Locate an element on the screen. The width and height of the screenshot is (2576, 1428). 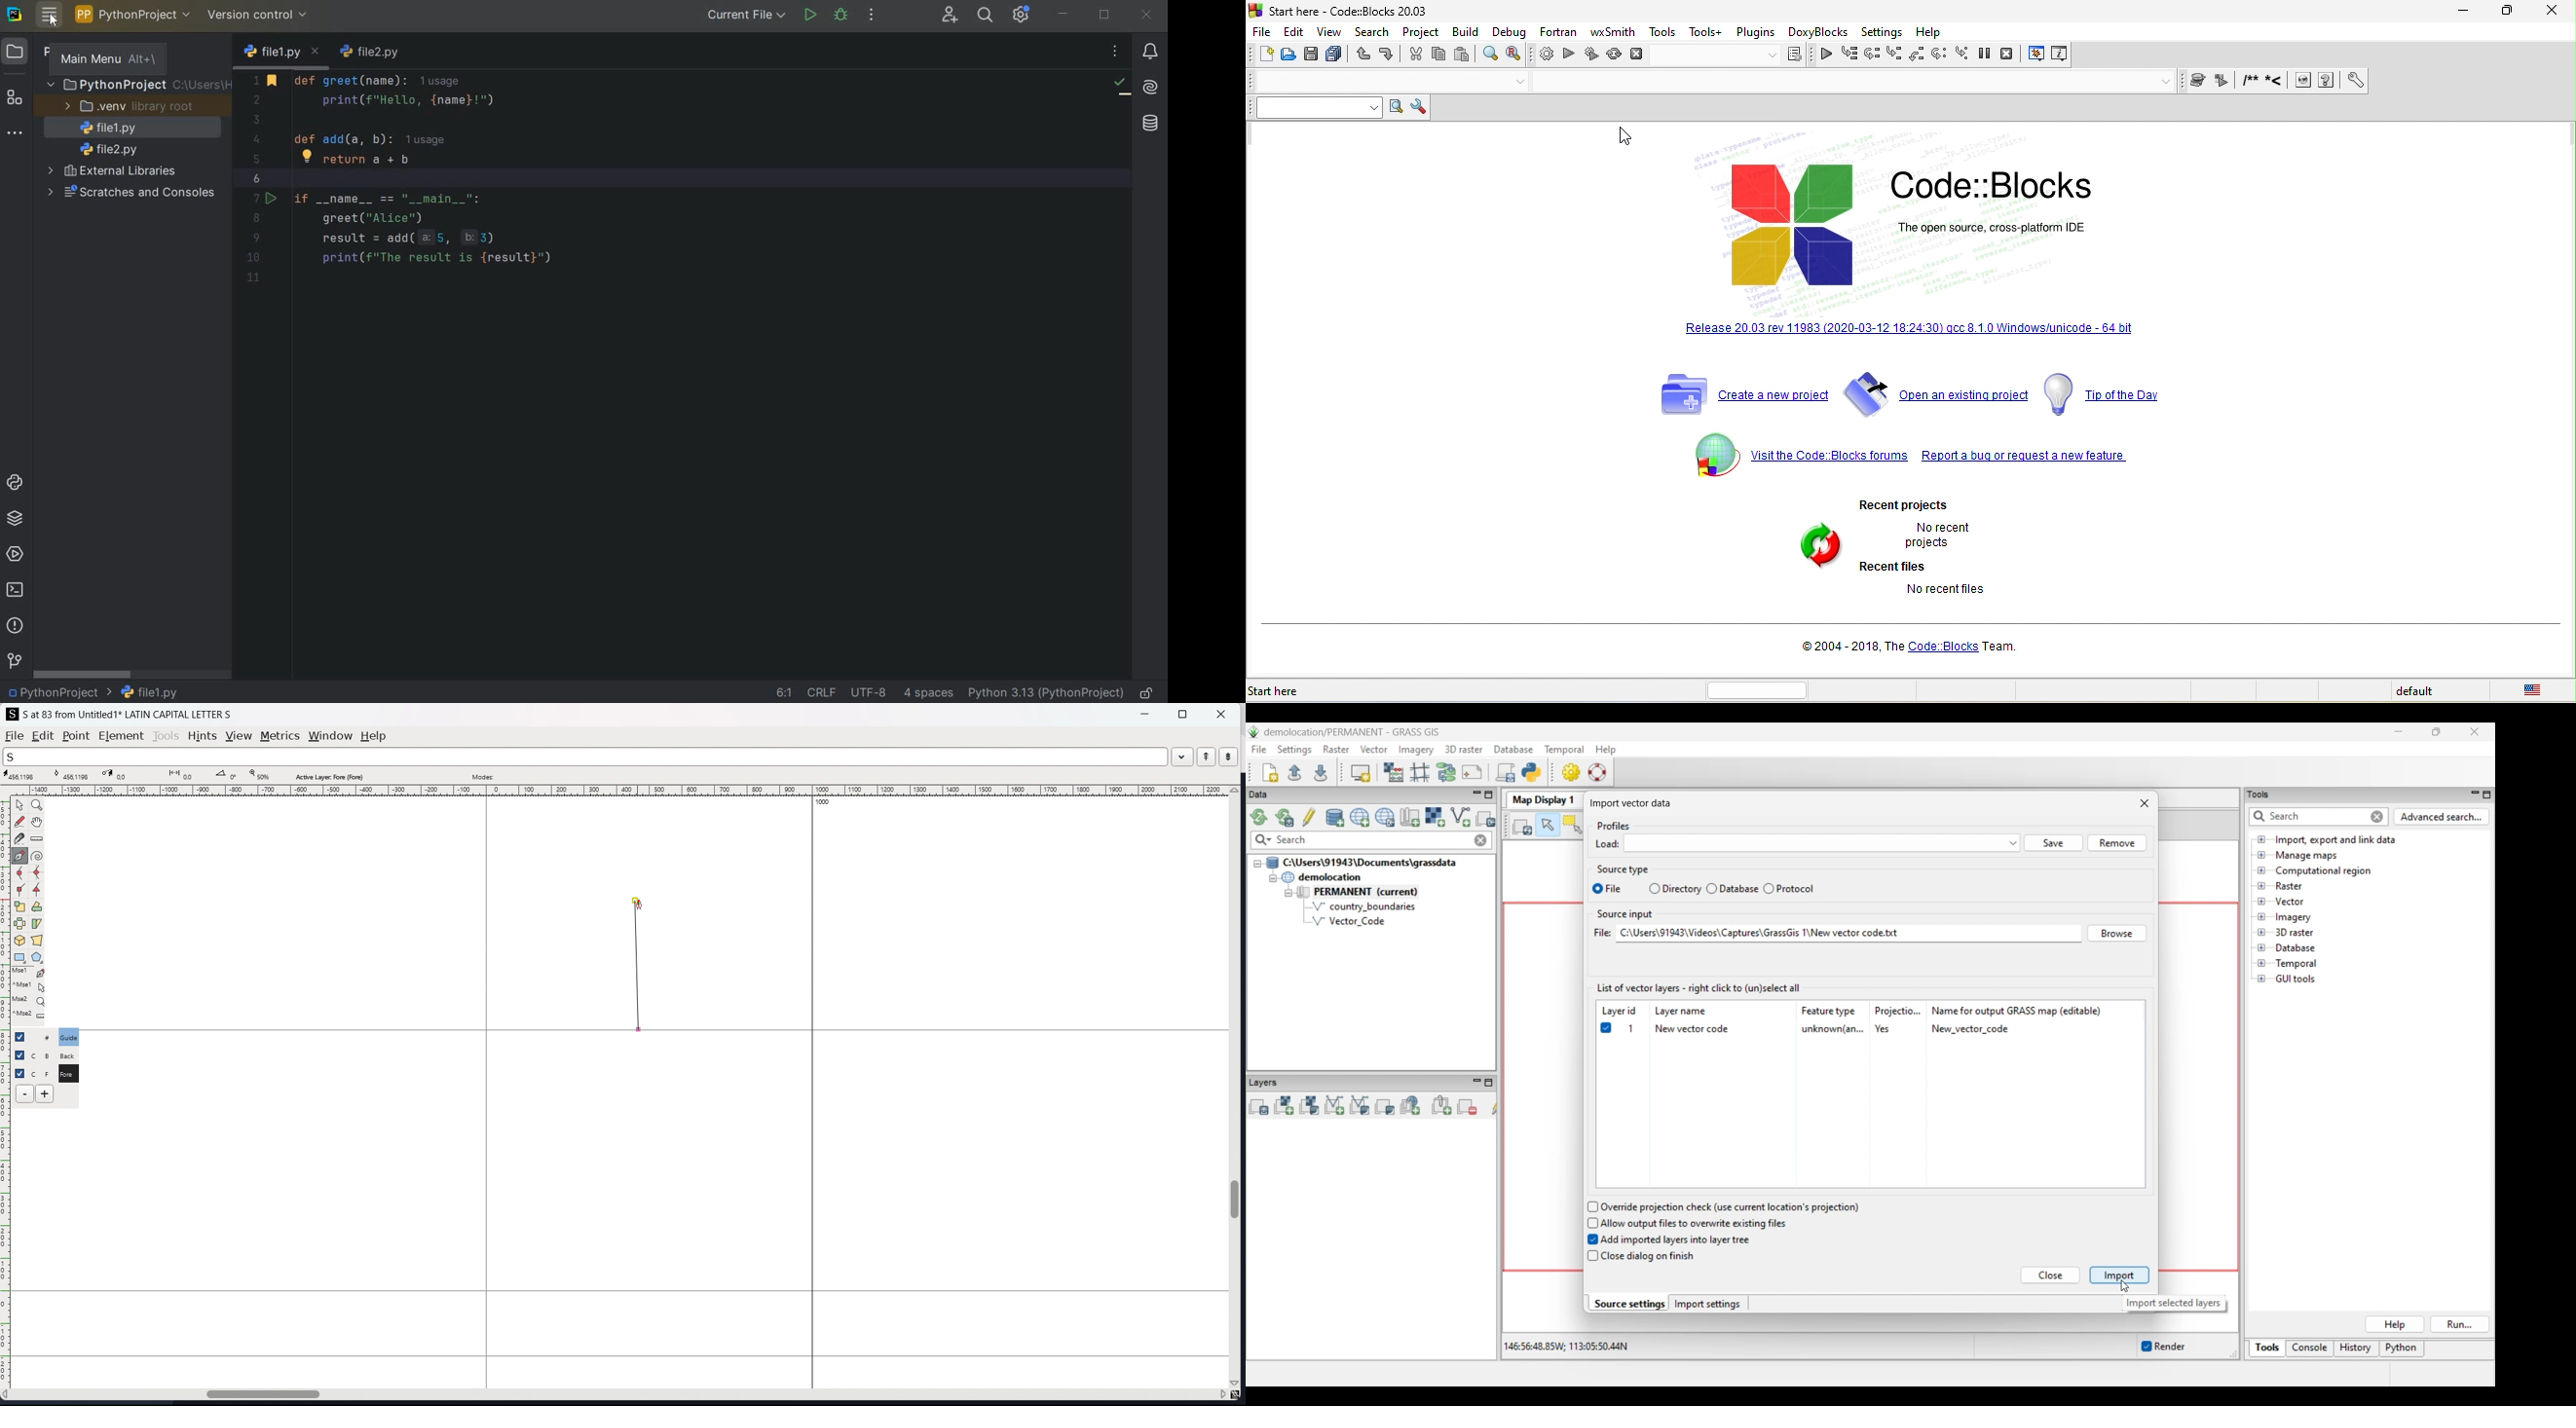
show option window is located at coordinates (1422, 106).